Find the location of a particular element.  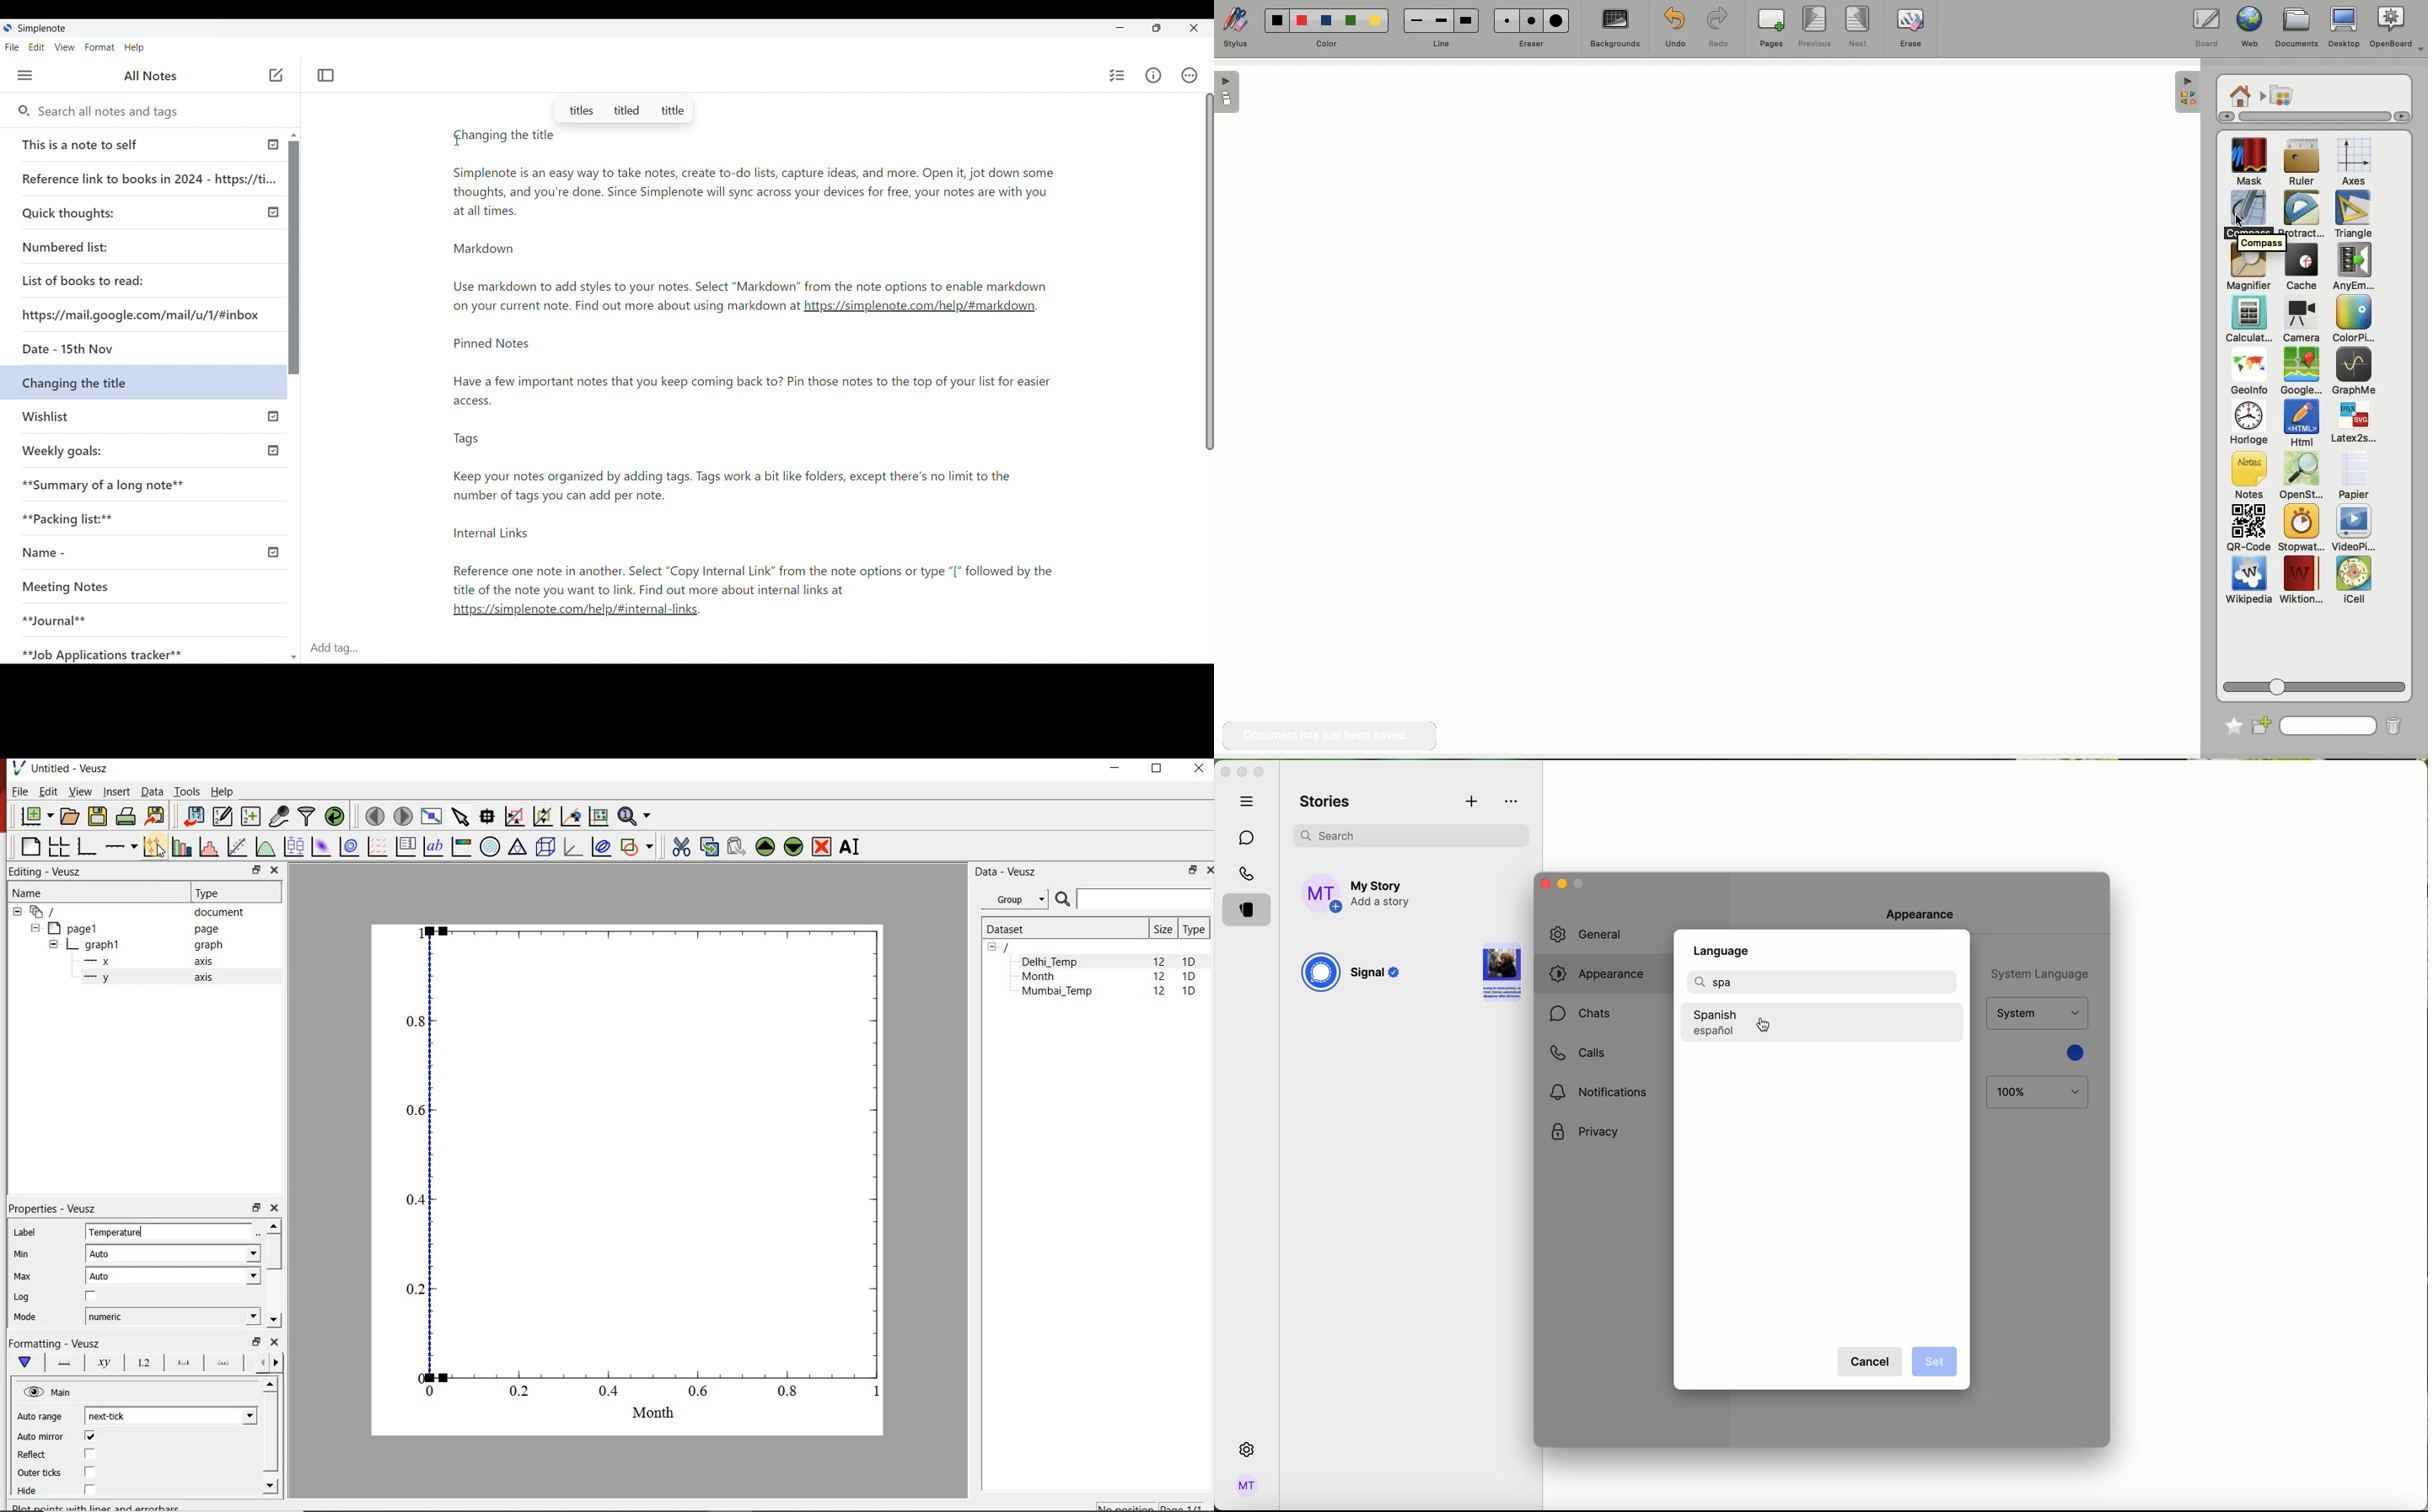

next-tick is located at coordinates (171, 1417).